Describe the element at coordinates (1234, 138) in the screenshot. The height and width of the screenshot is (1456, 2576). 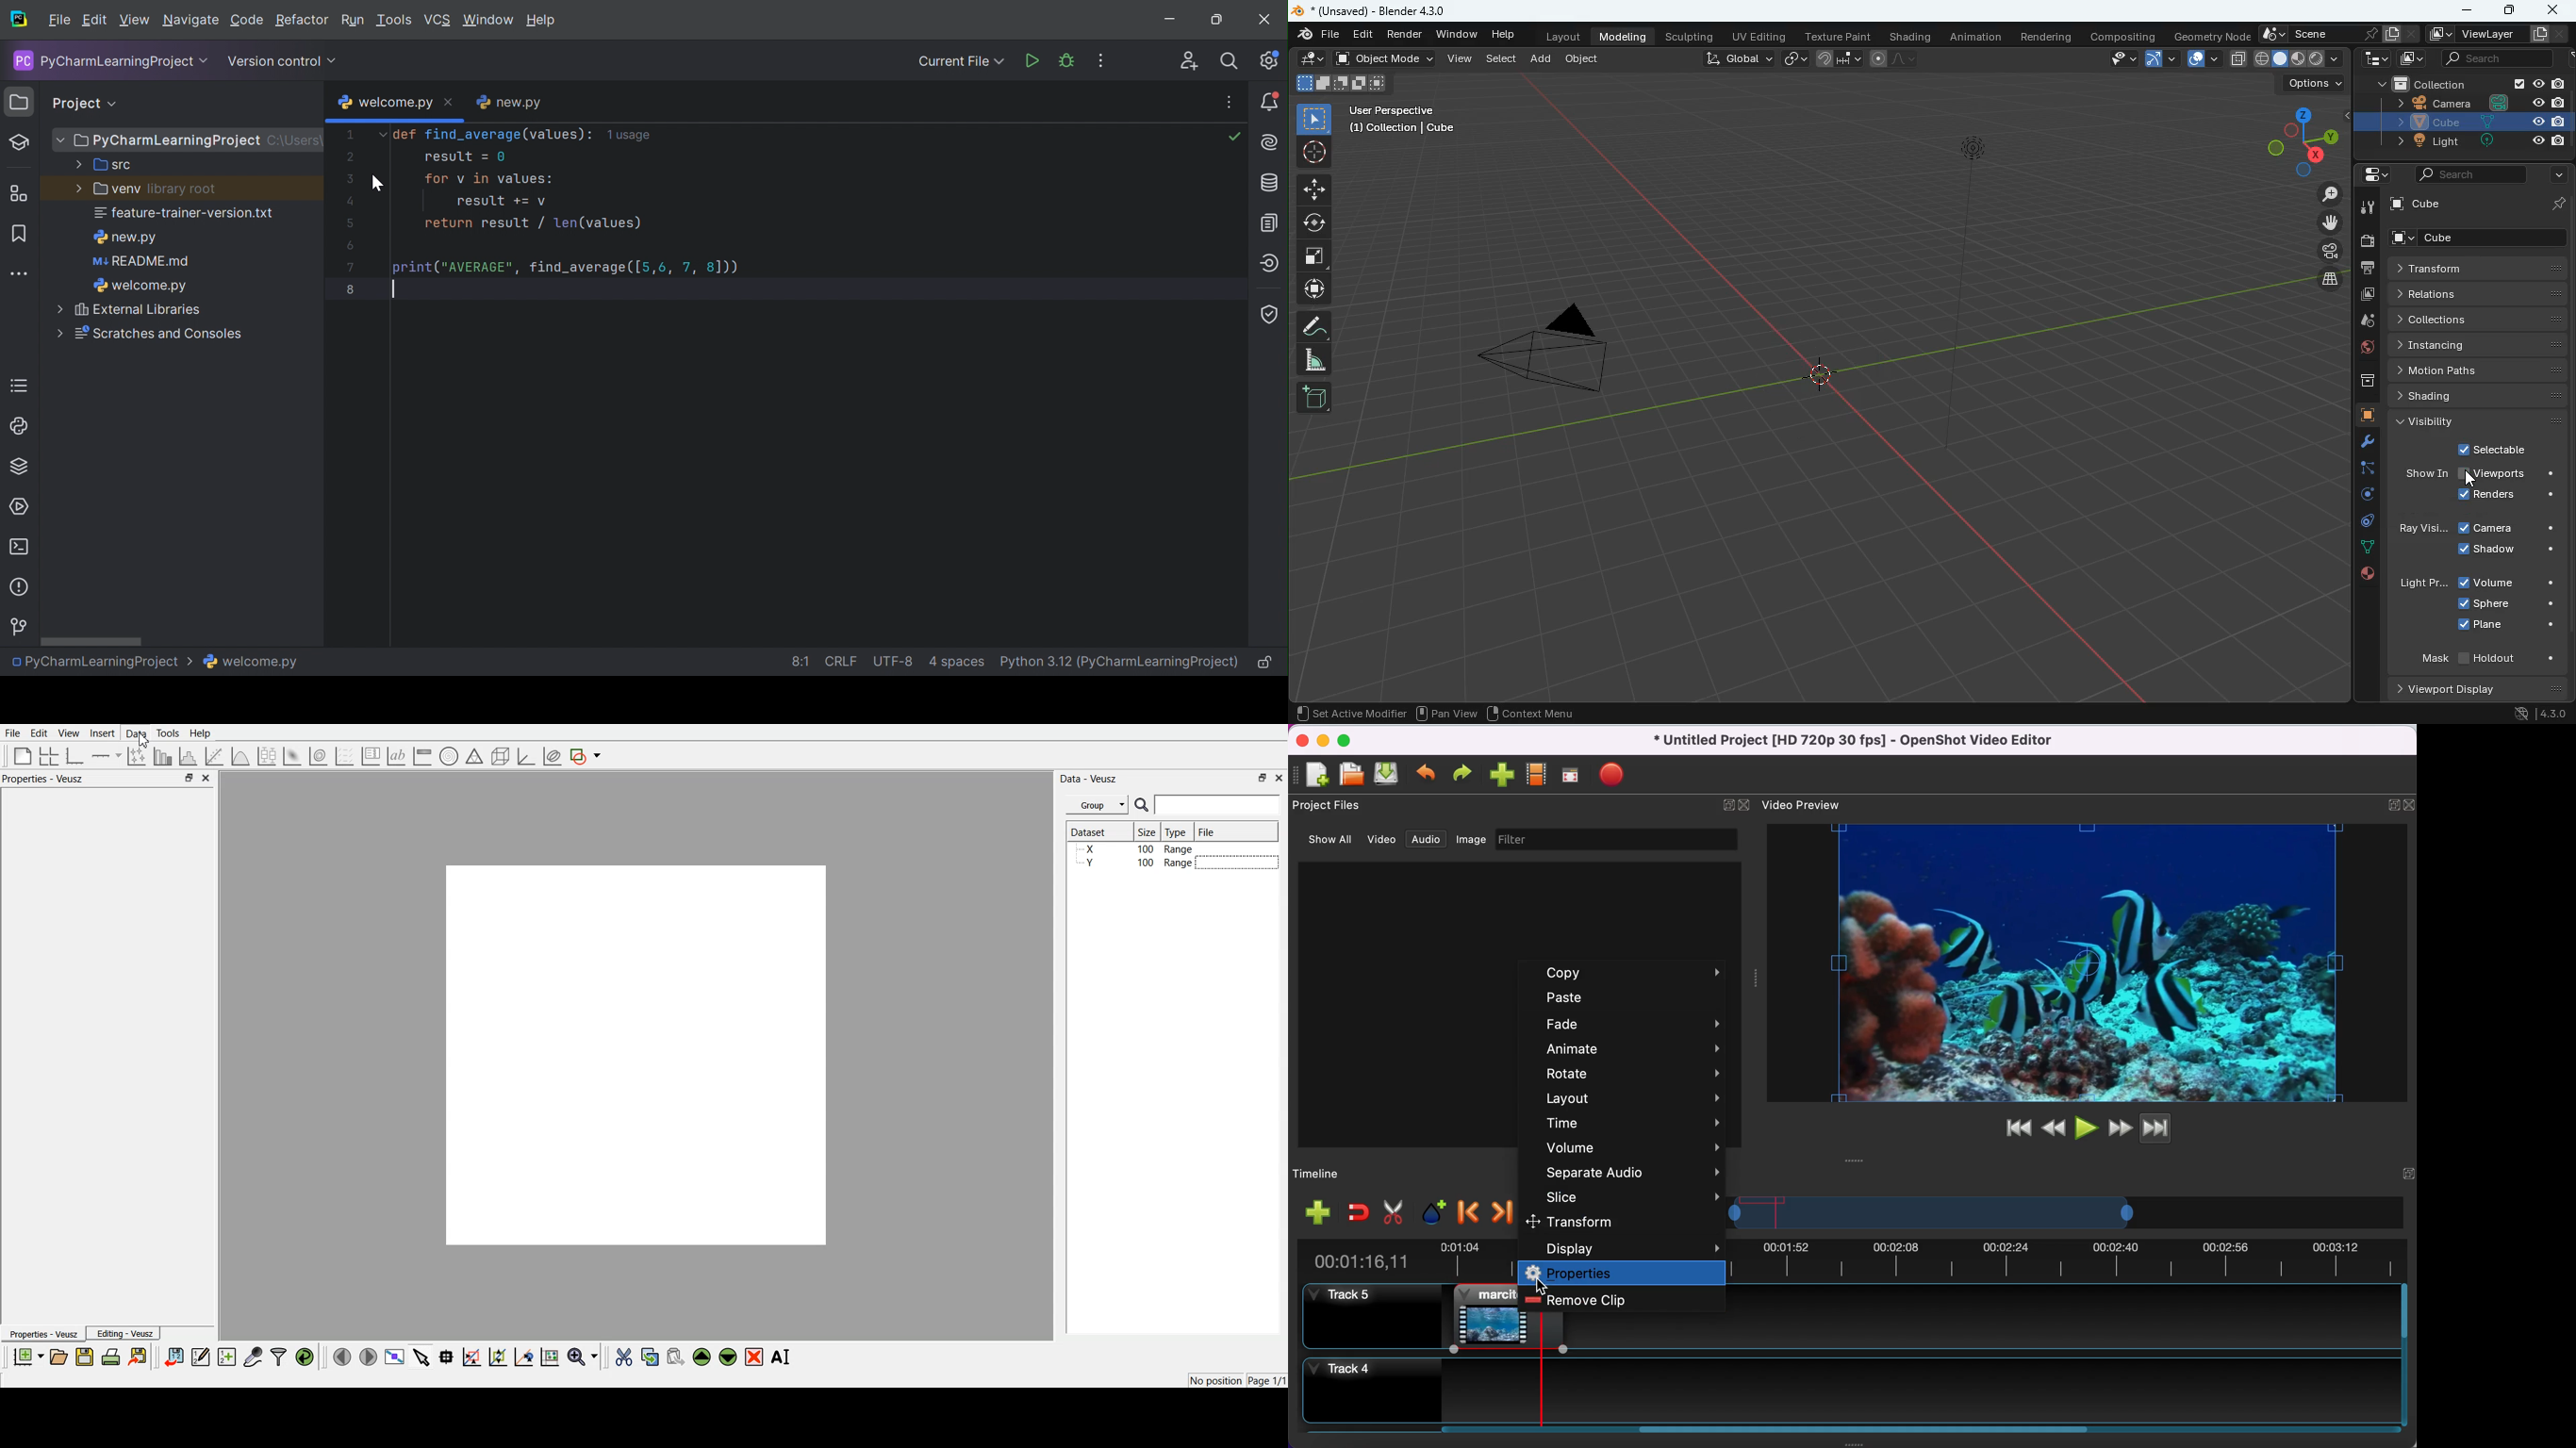
I see `No problems found` at that location.